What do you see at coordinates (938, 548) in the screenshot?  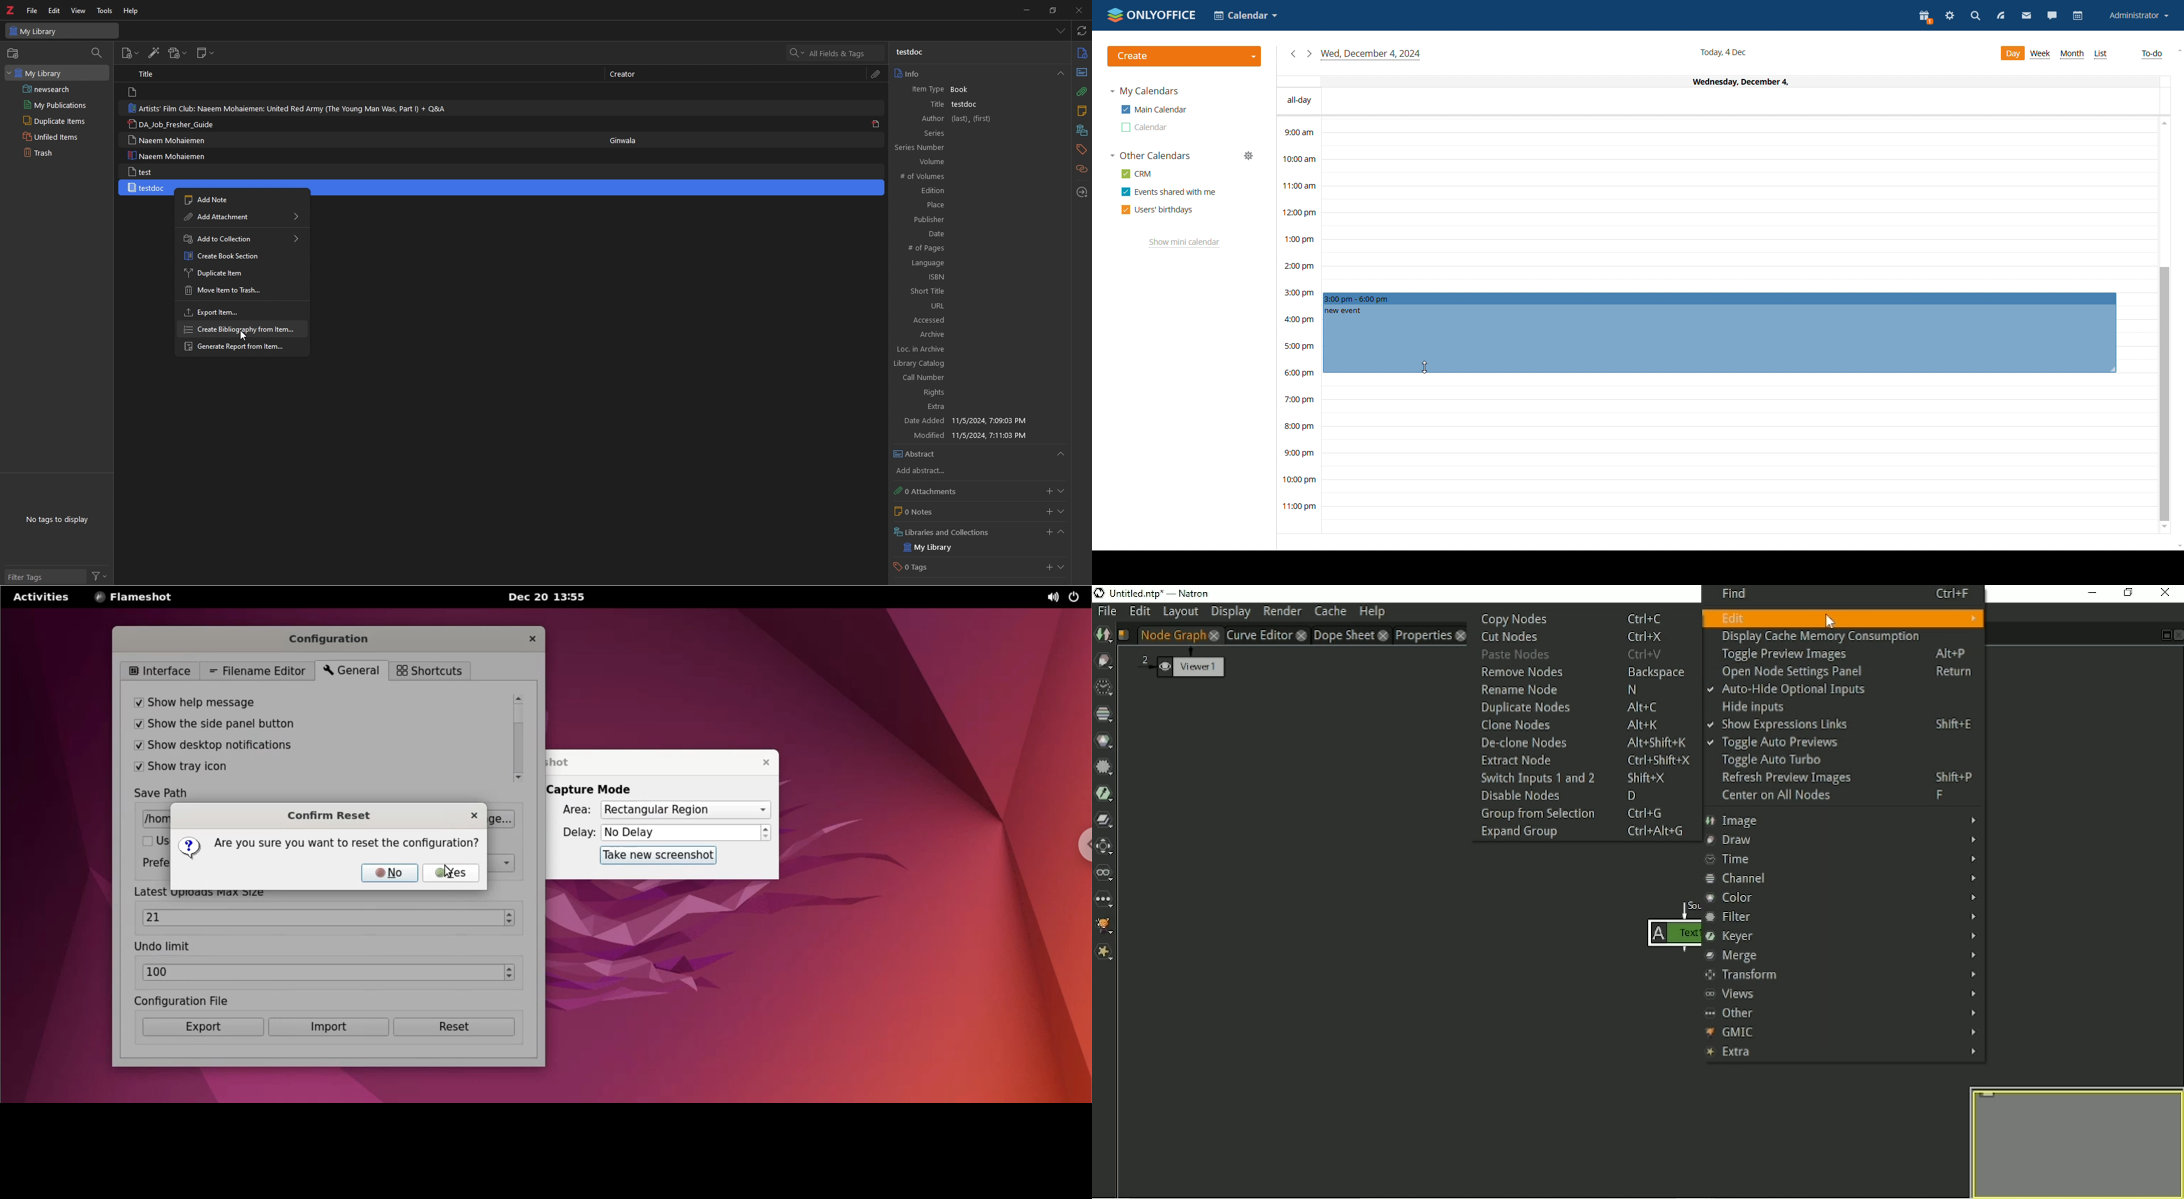 I see `my library` at bounding box center [938, 548].